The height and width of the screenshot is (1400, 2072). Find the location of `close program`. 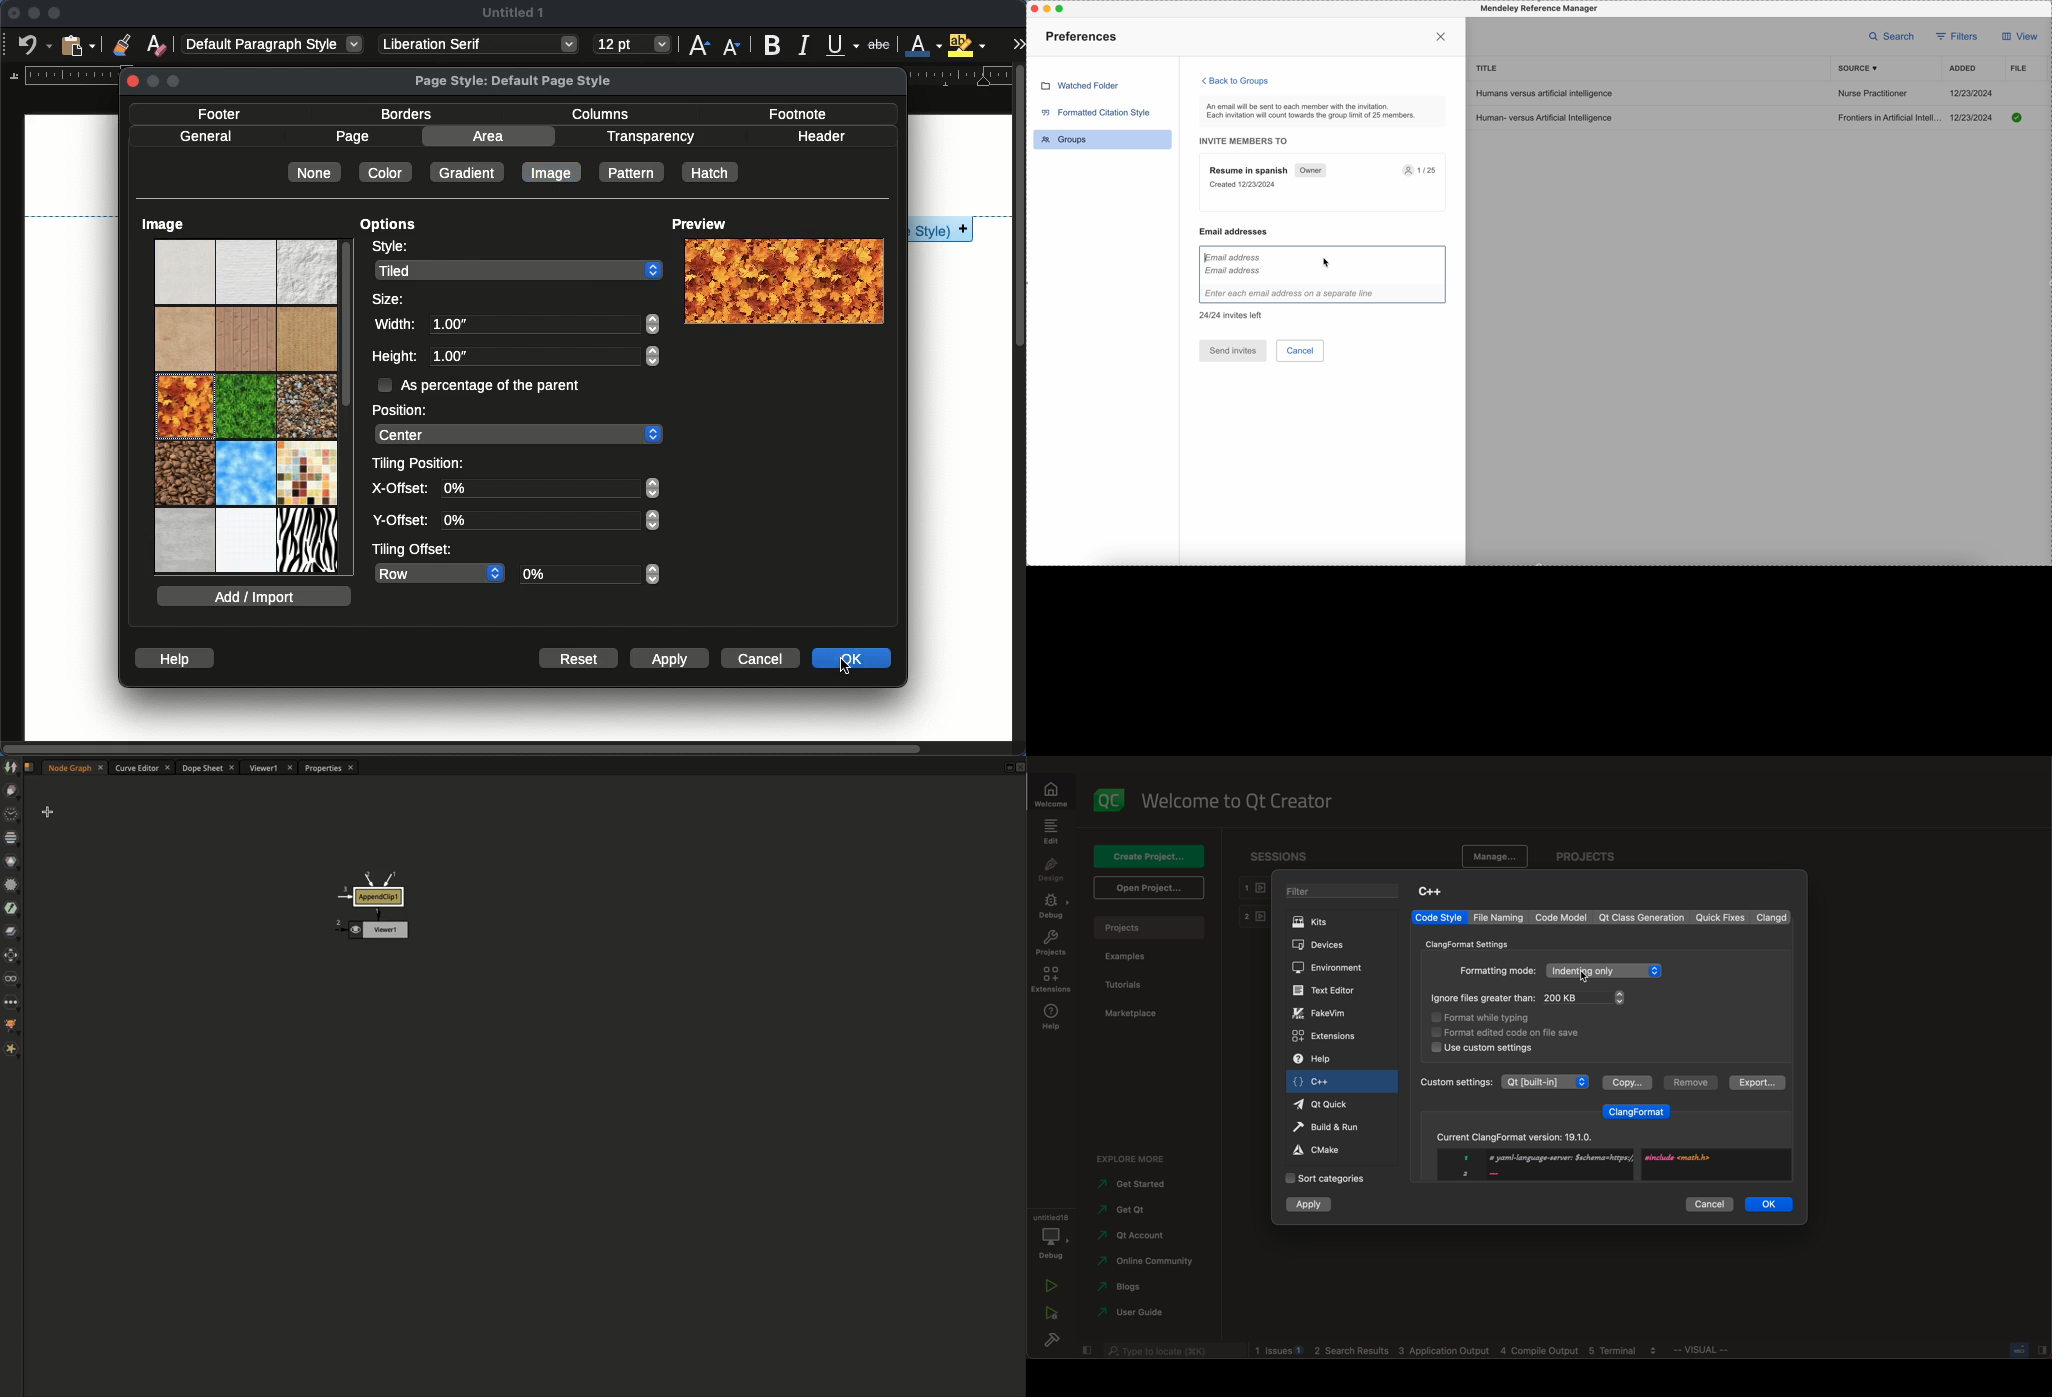

close program is located at coordinates (1032, 7).